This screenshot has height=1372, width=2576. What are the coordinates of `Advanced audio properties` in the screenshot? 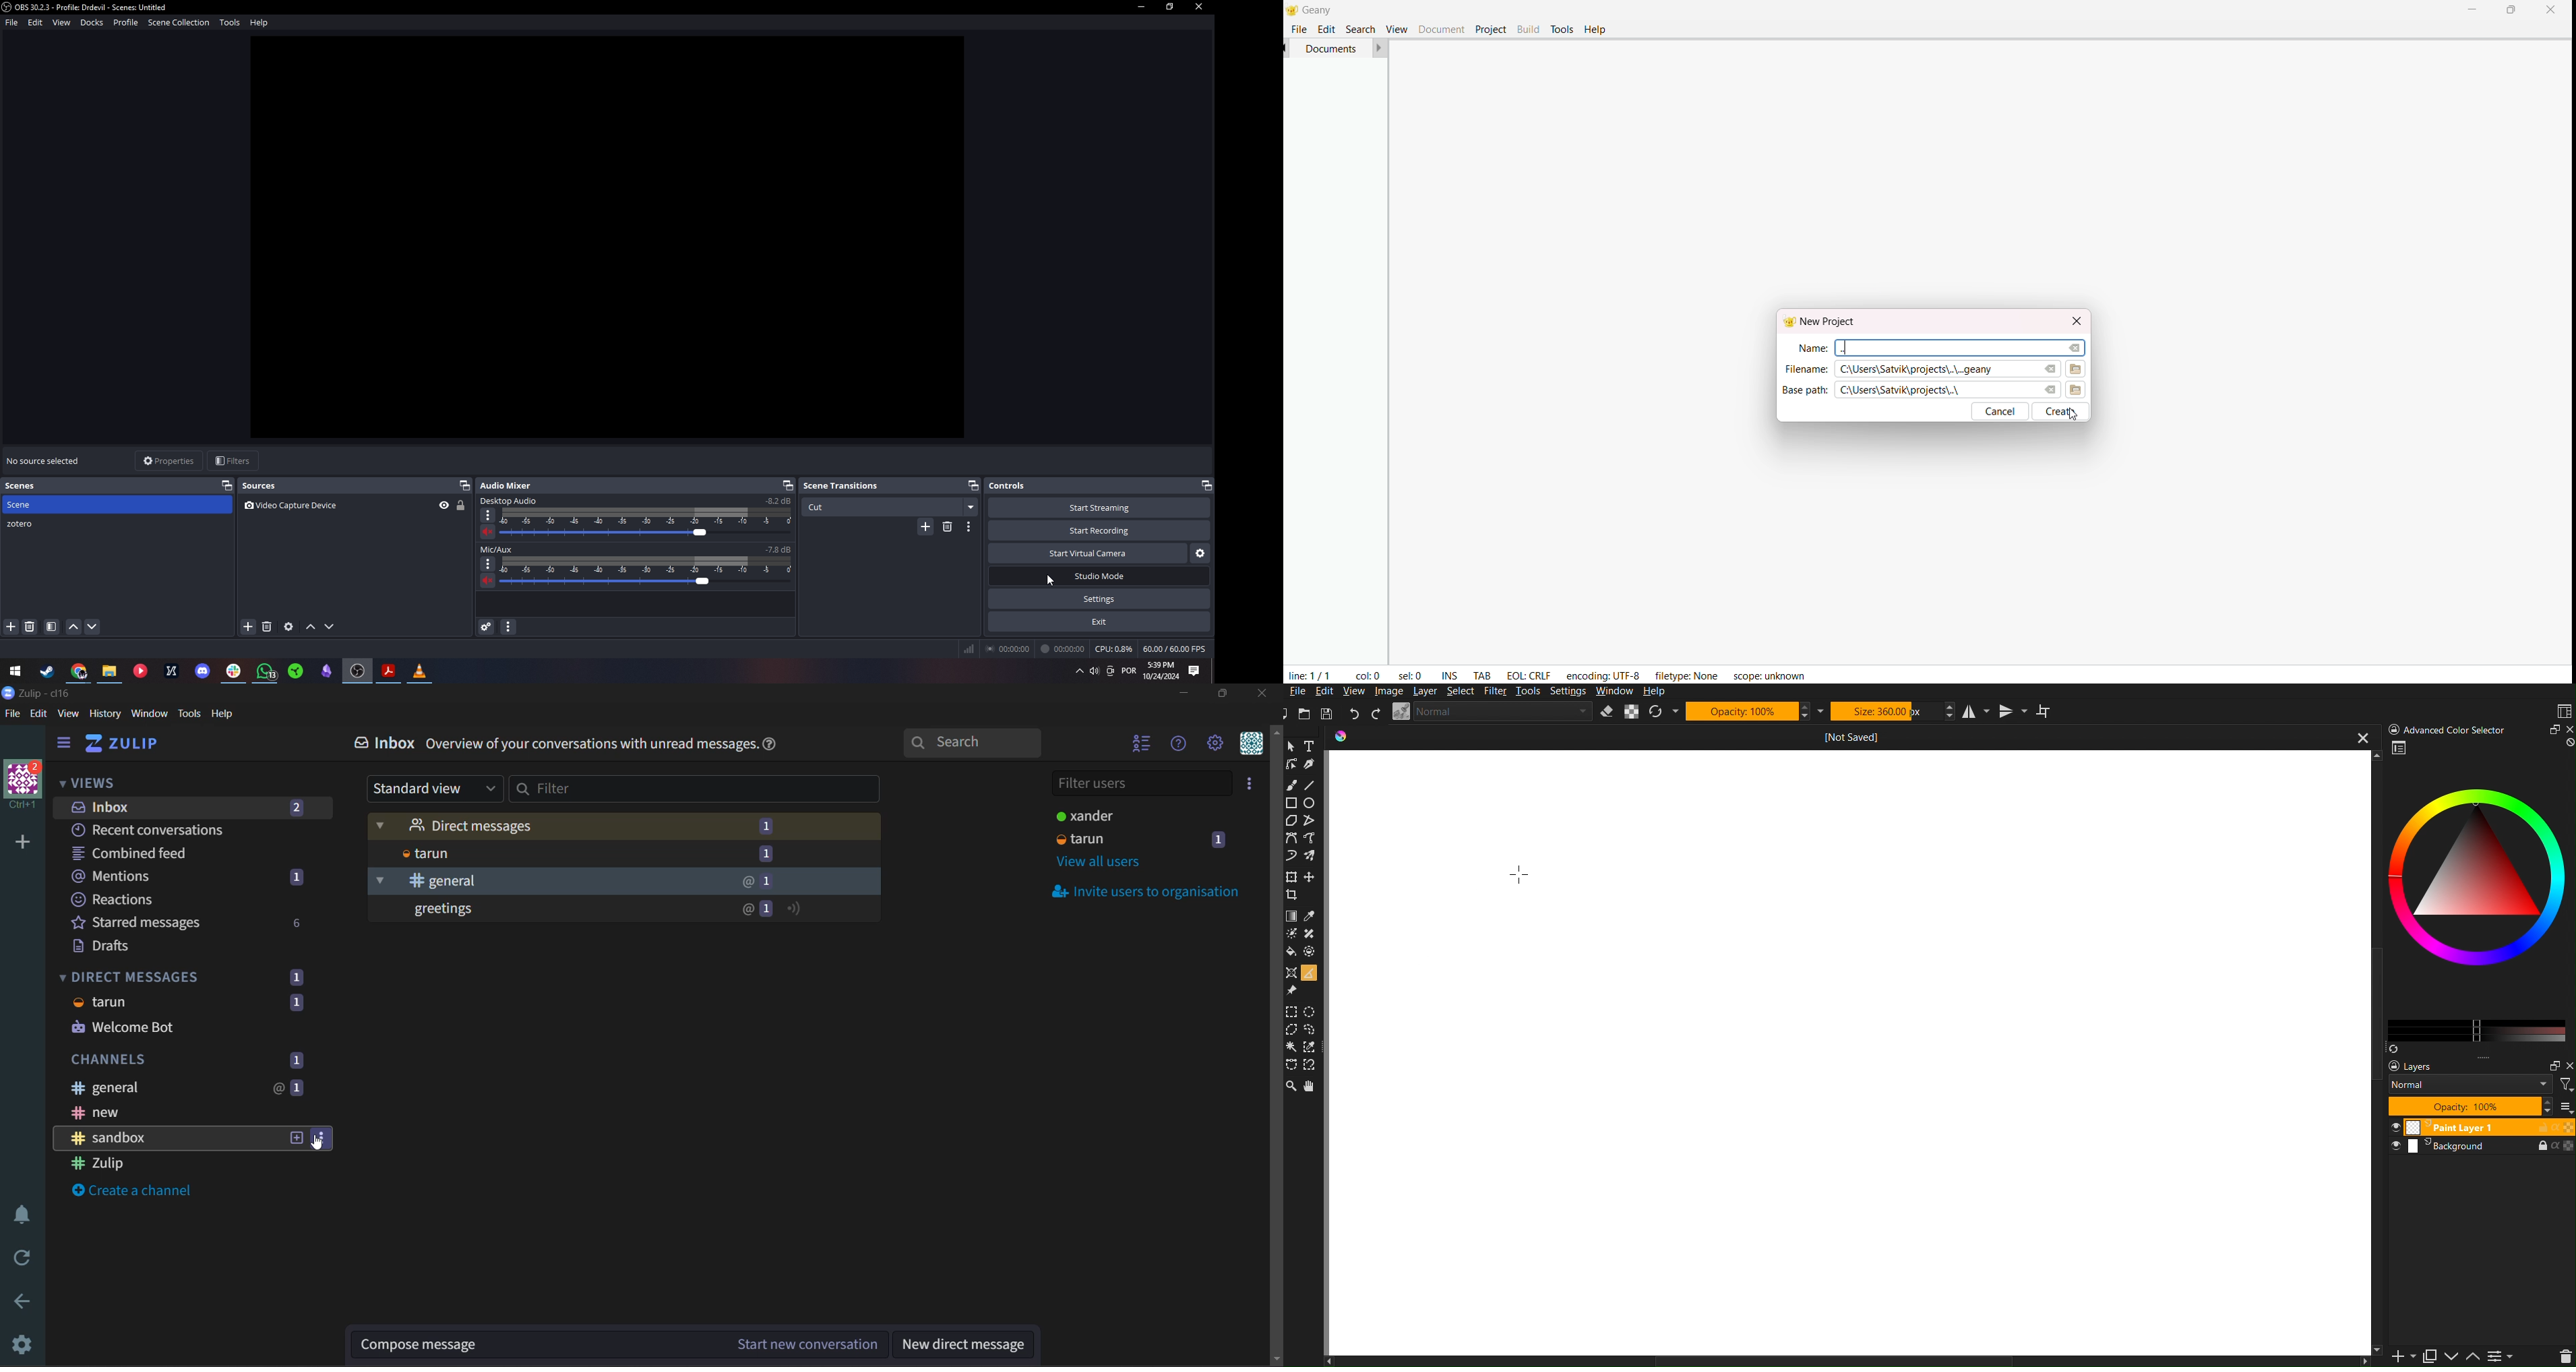 It's located at (487, 627).